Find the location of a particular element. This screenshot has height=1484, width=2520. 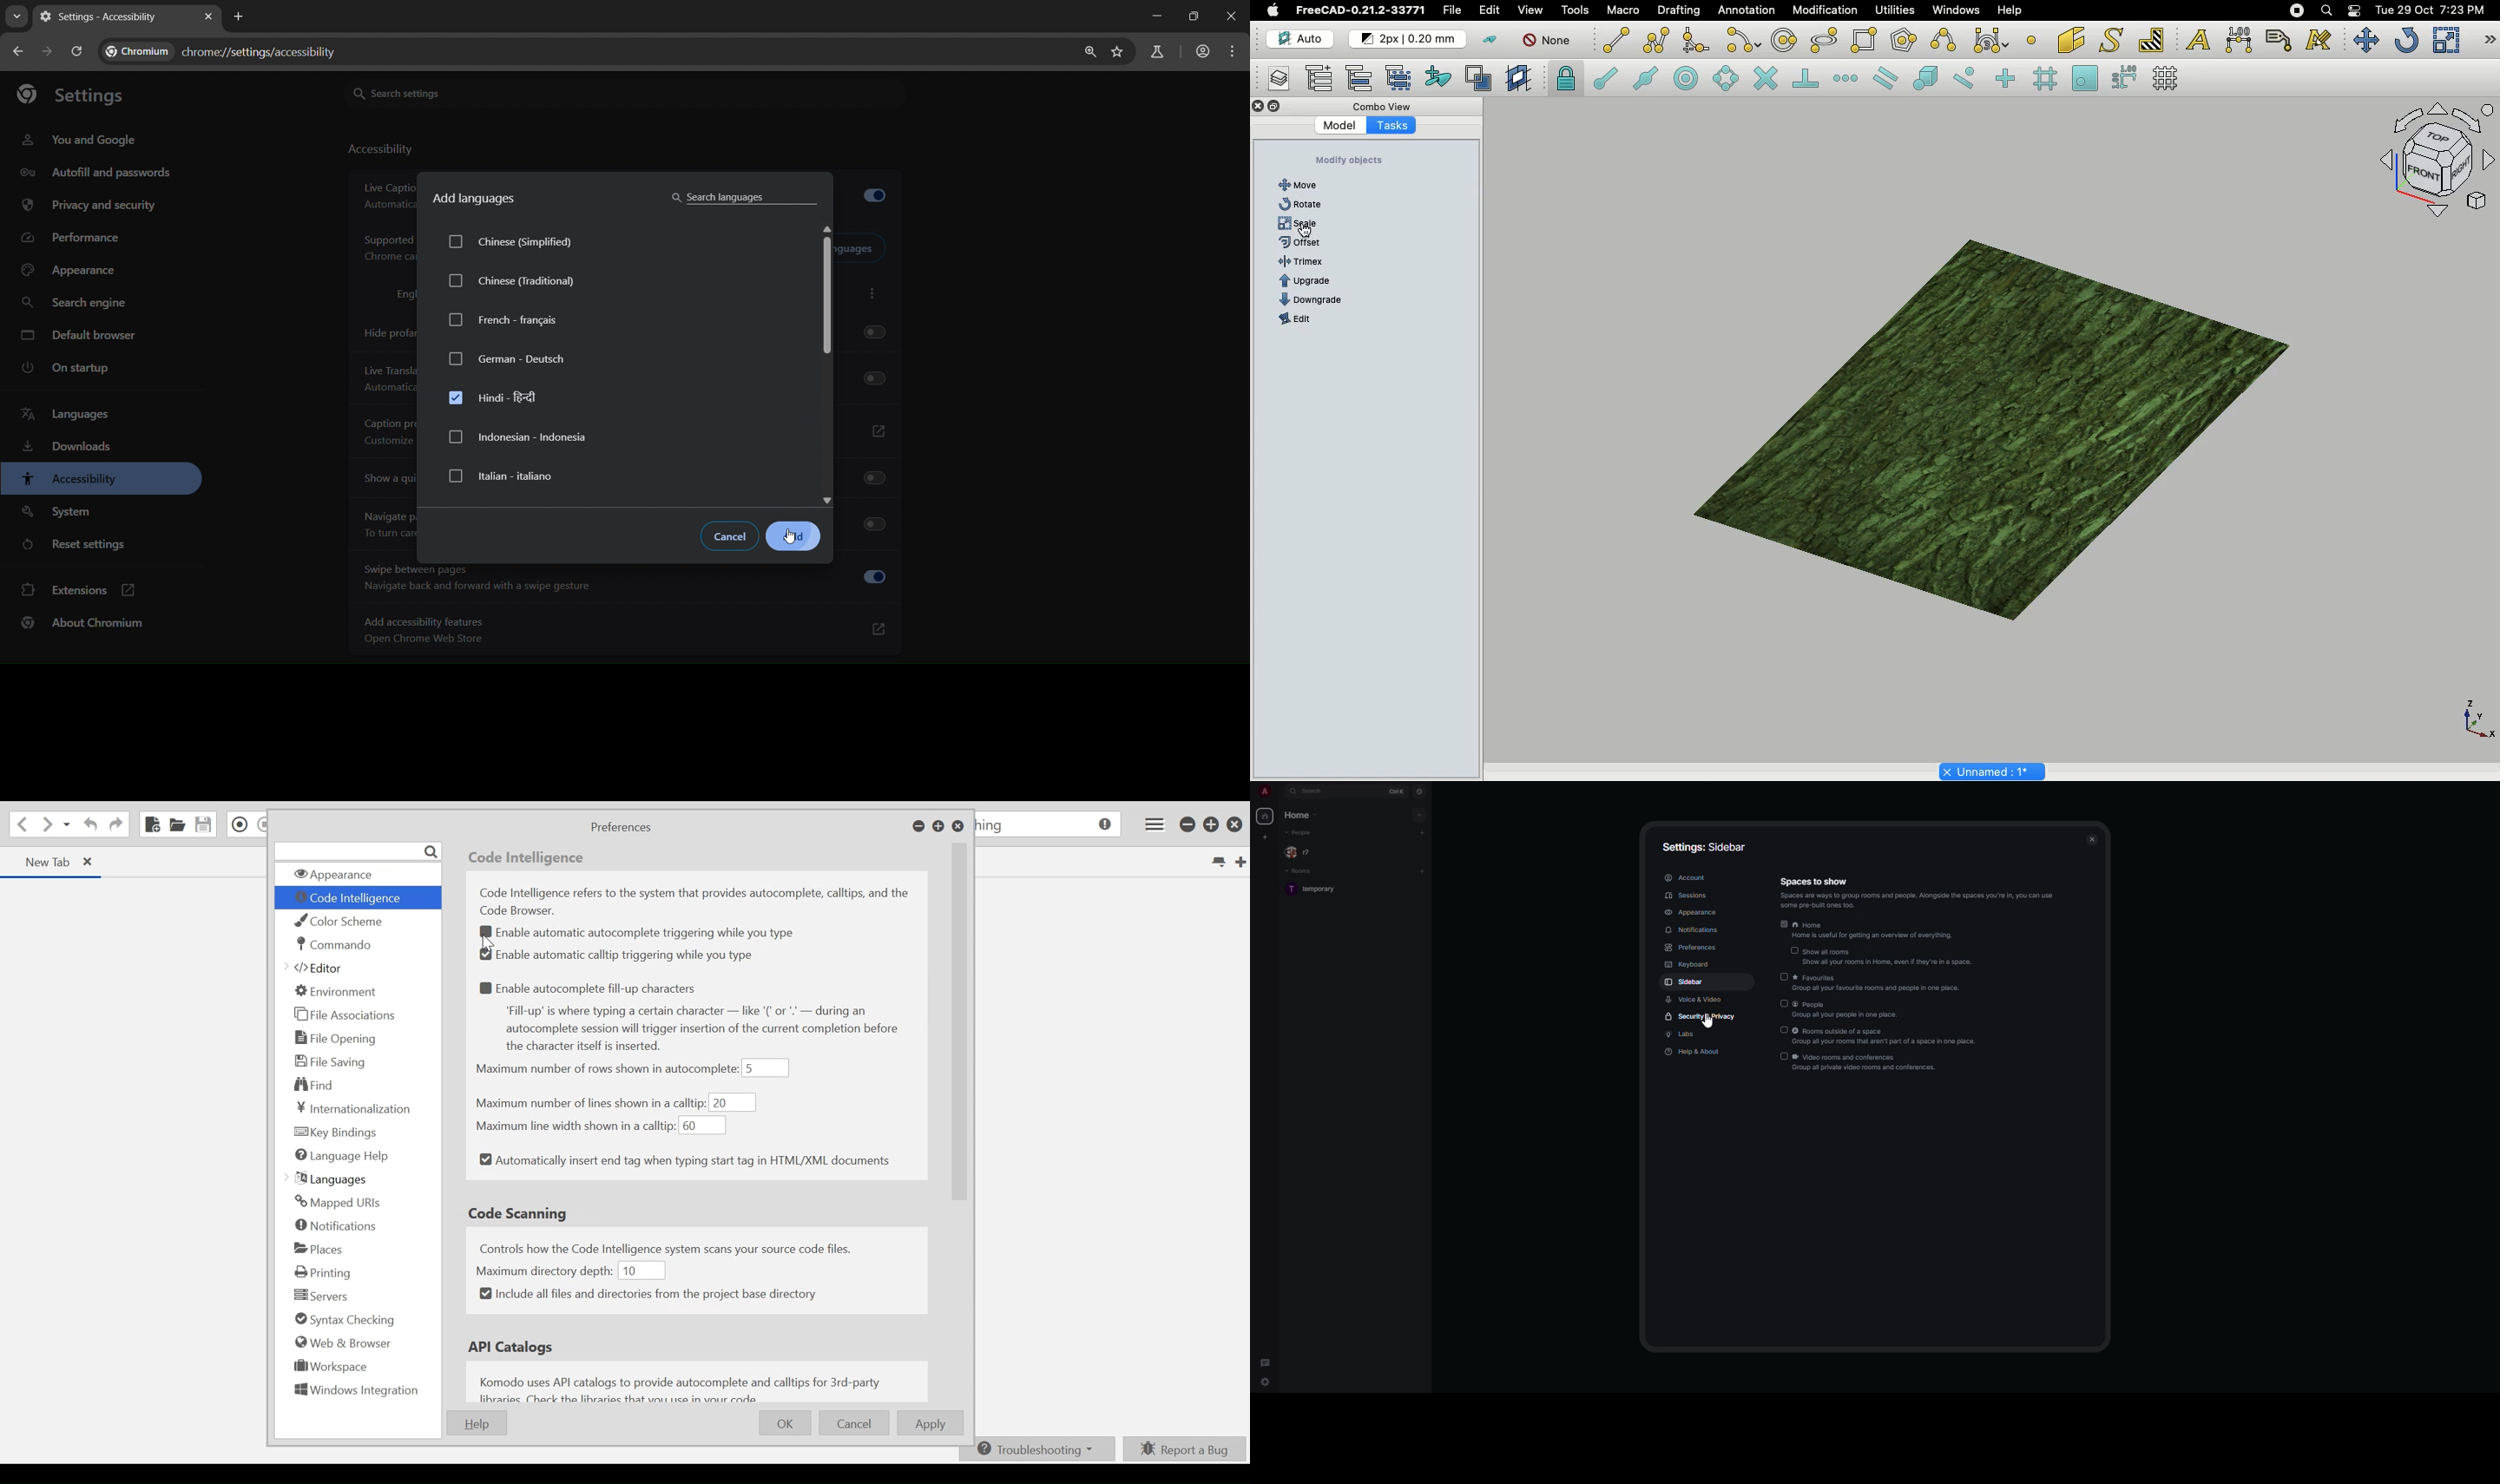

German - Deutsch is located at coordinates (508, 358).